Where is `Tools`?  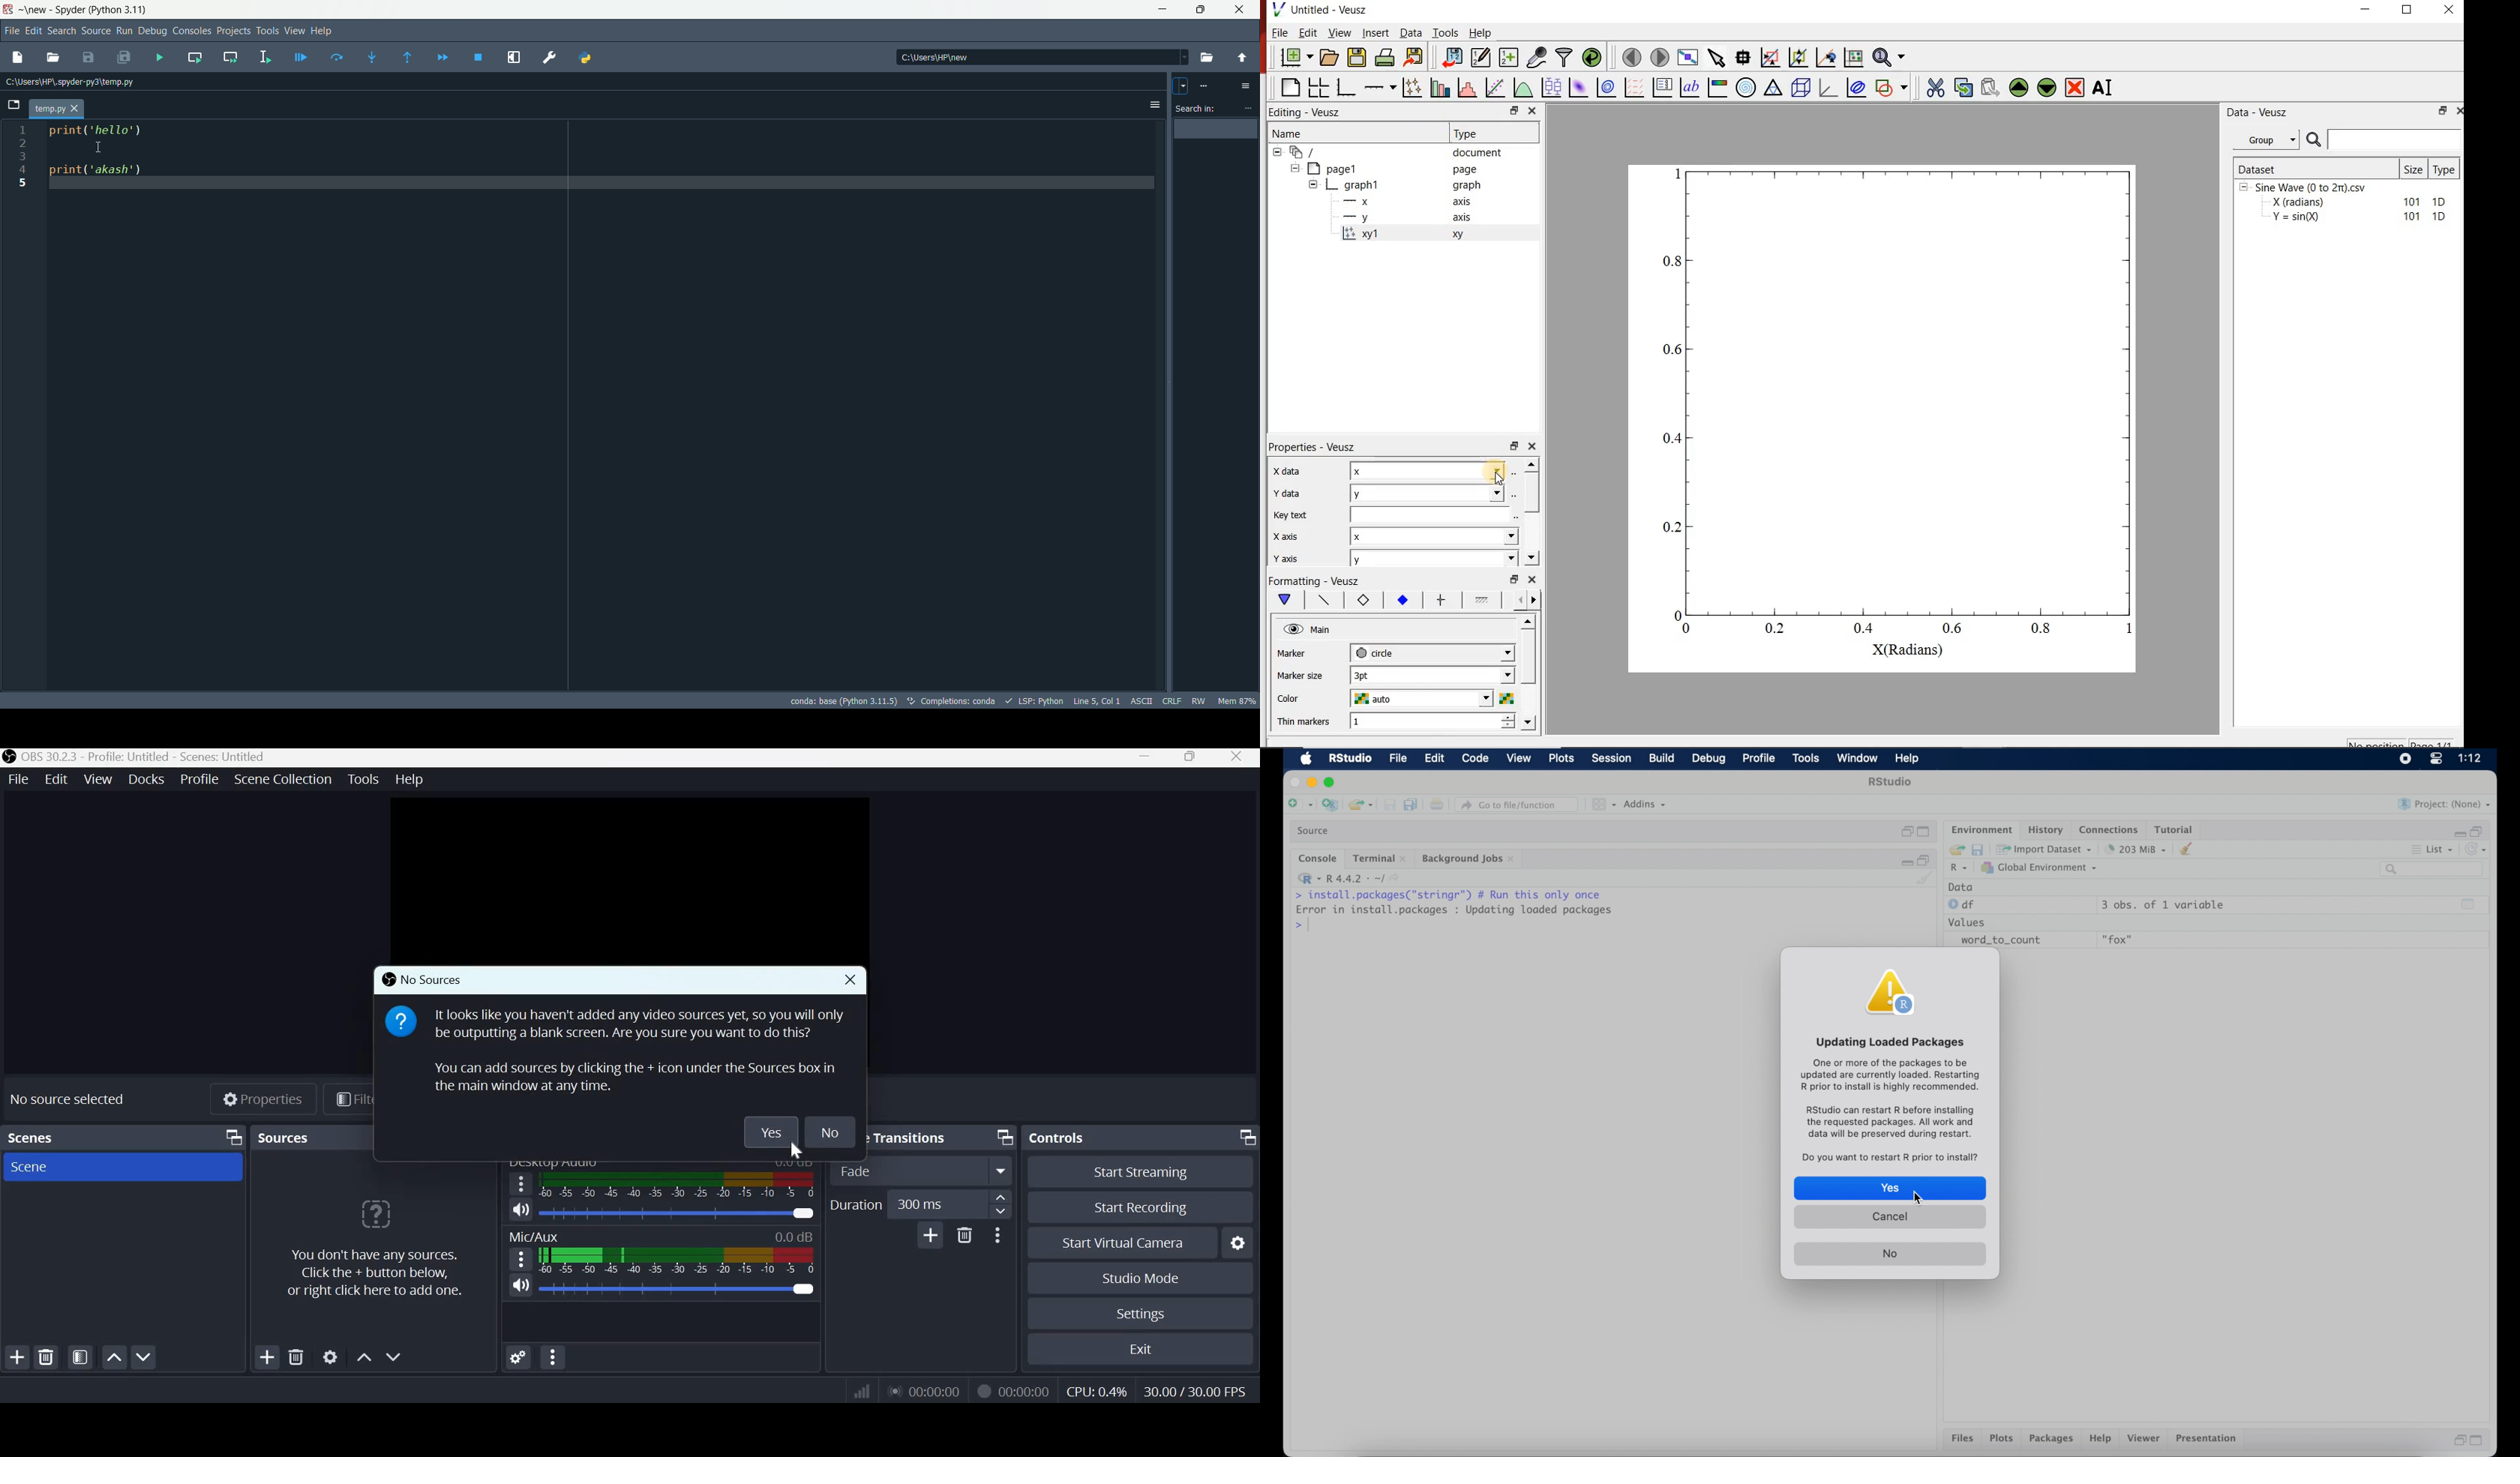
Tools is located at coordinates (363, 779).